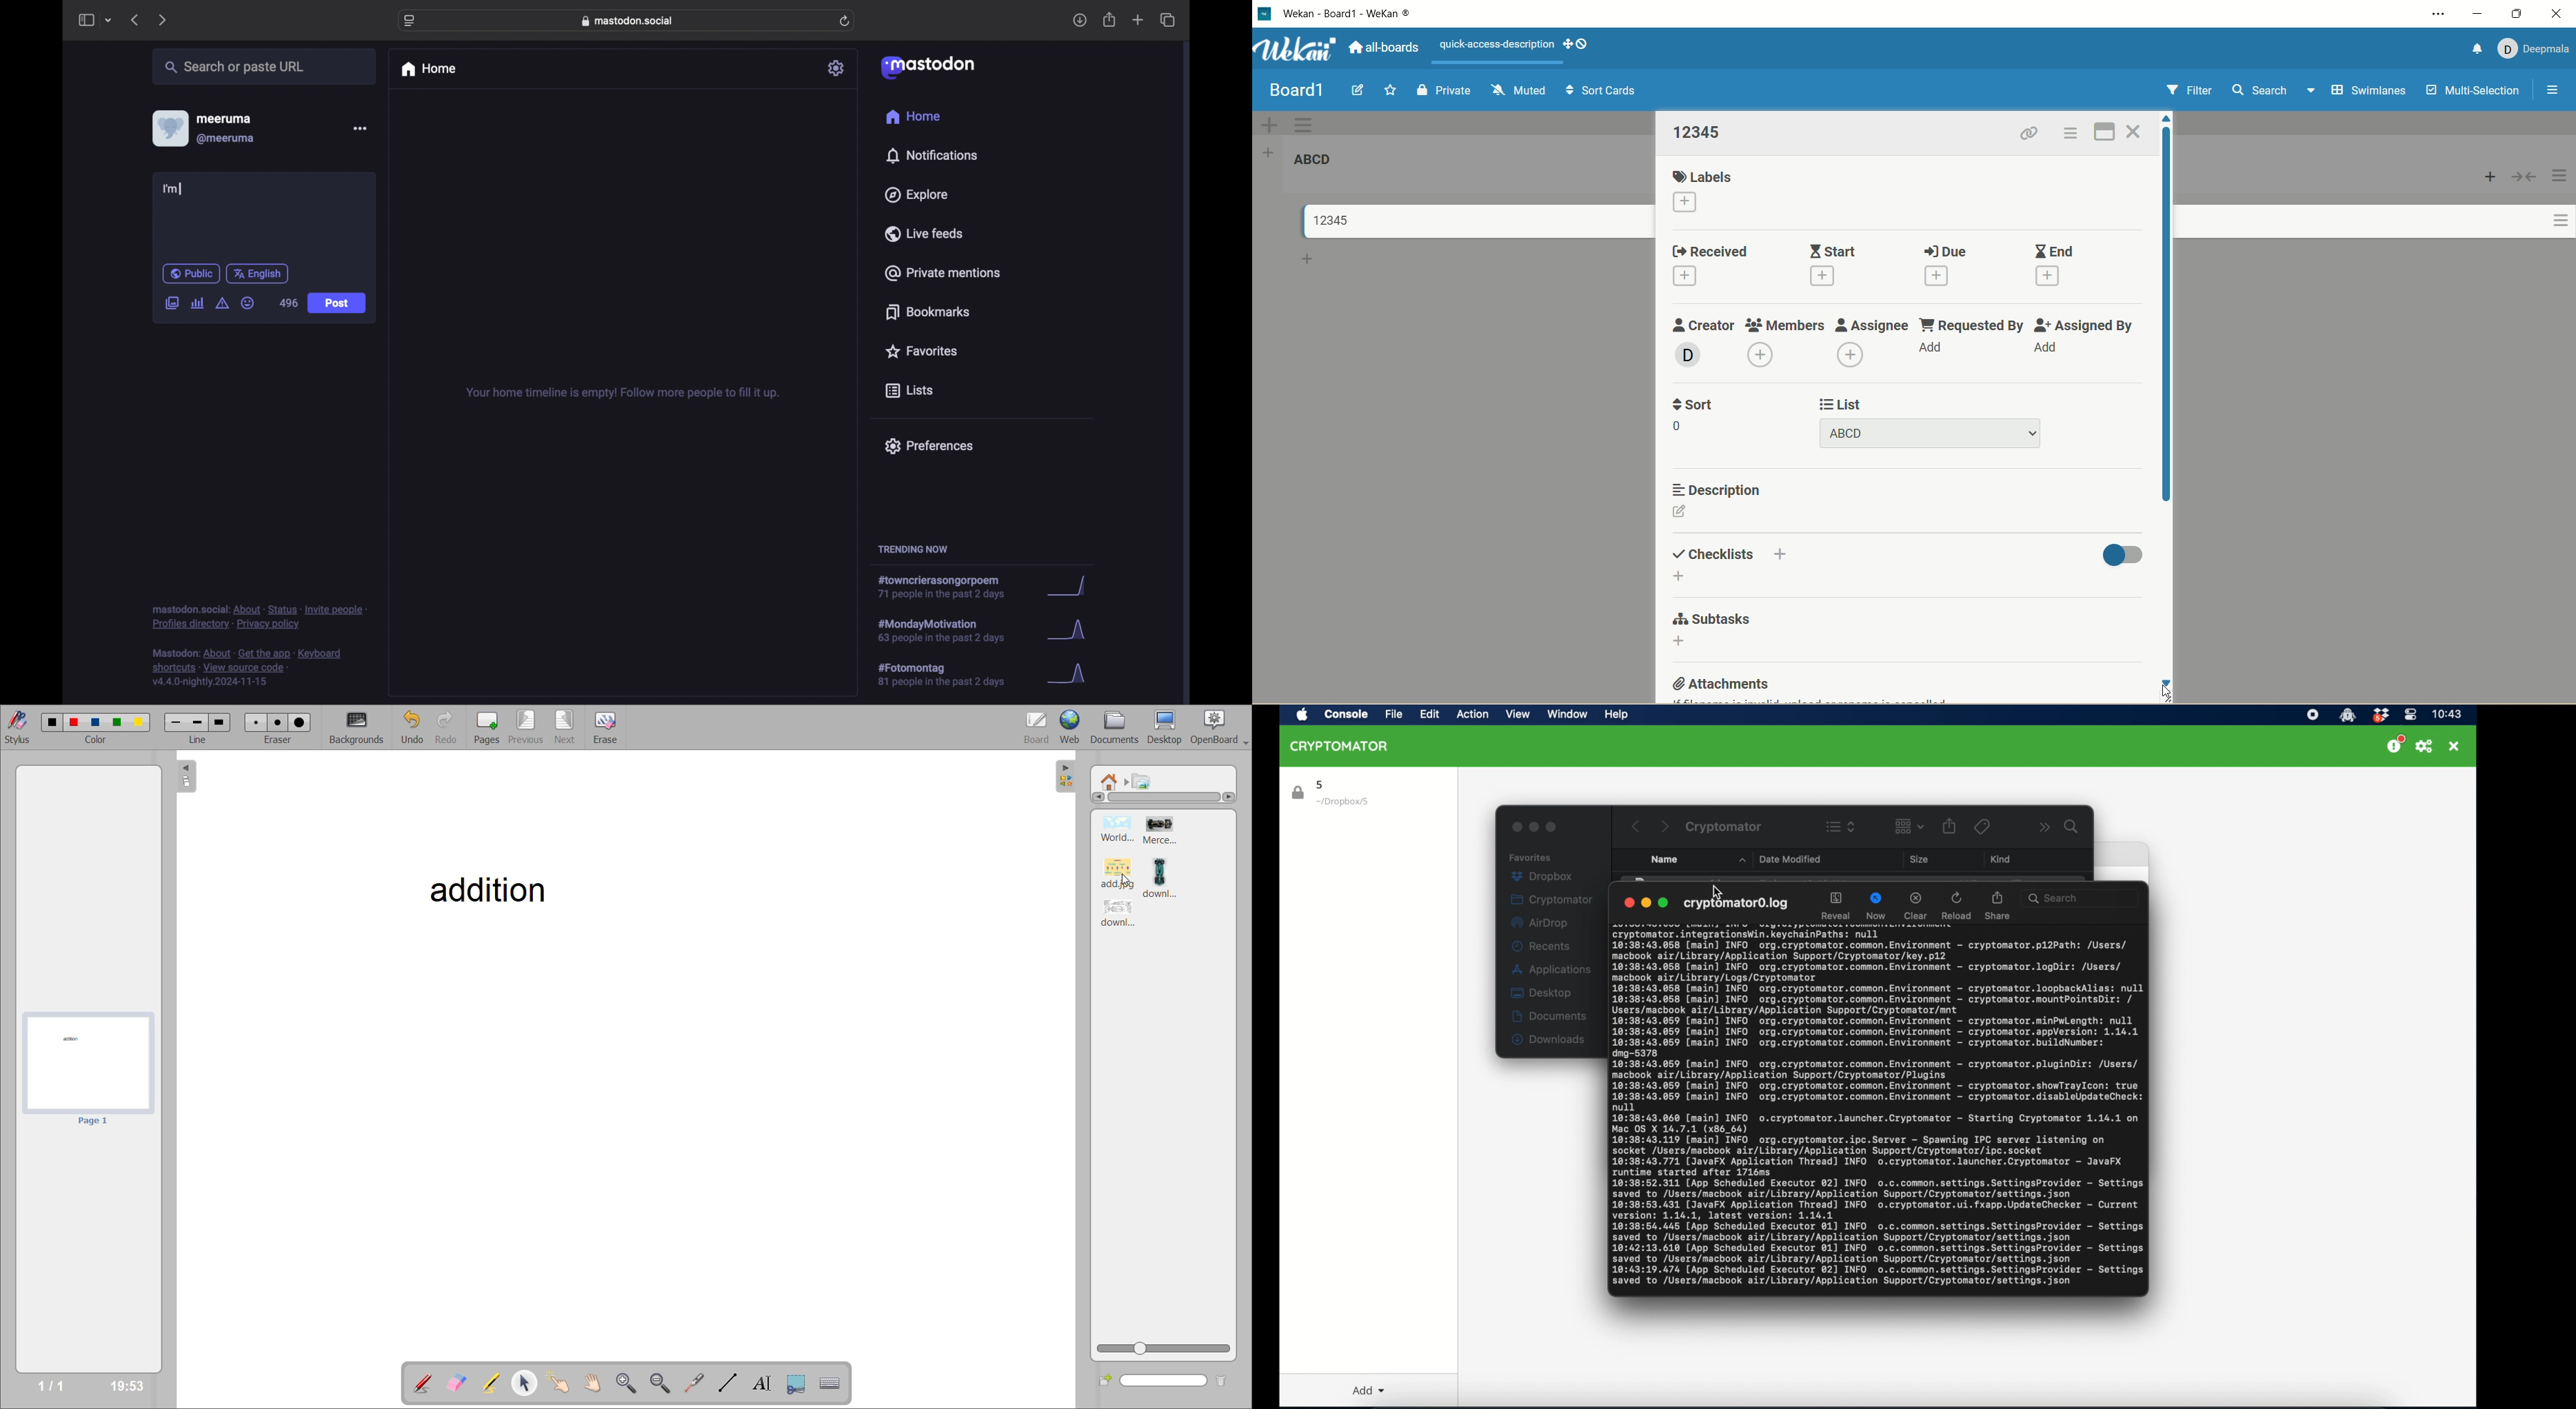 This screenshot has height=1428, width=2576. What do you see at coordinates (224, 119) in the screenshot?
I see `meeruma` at bounding box center [224, 119].